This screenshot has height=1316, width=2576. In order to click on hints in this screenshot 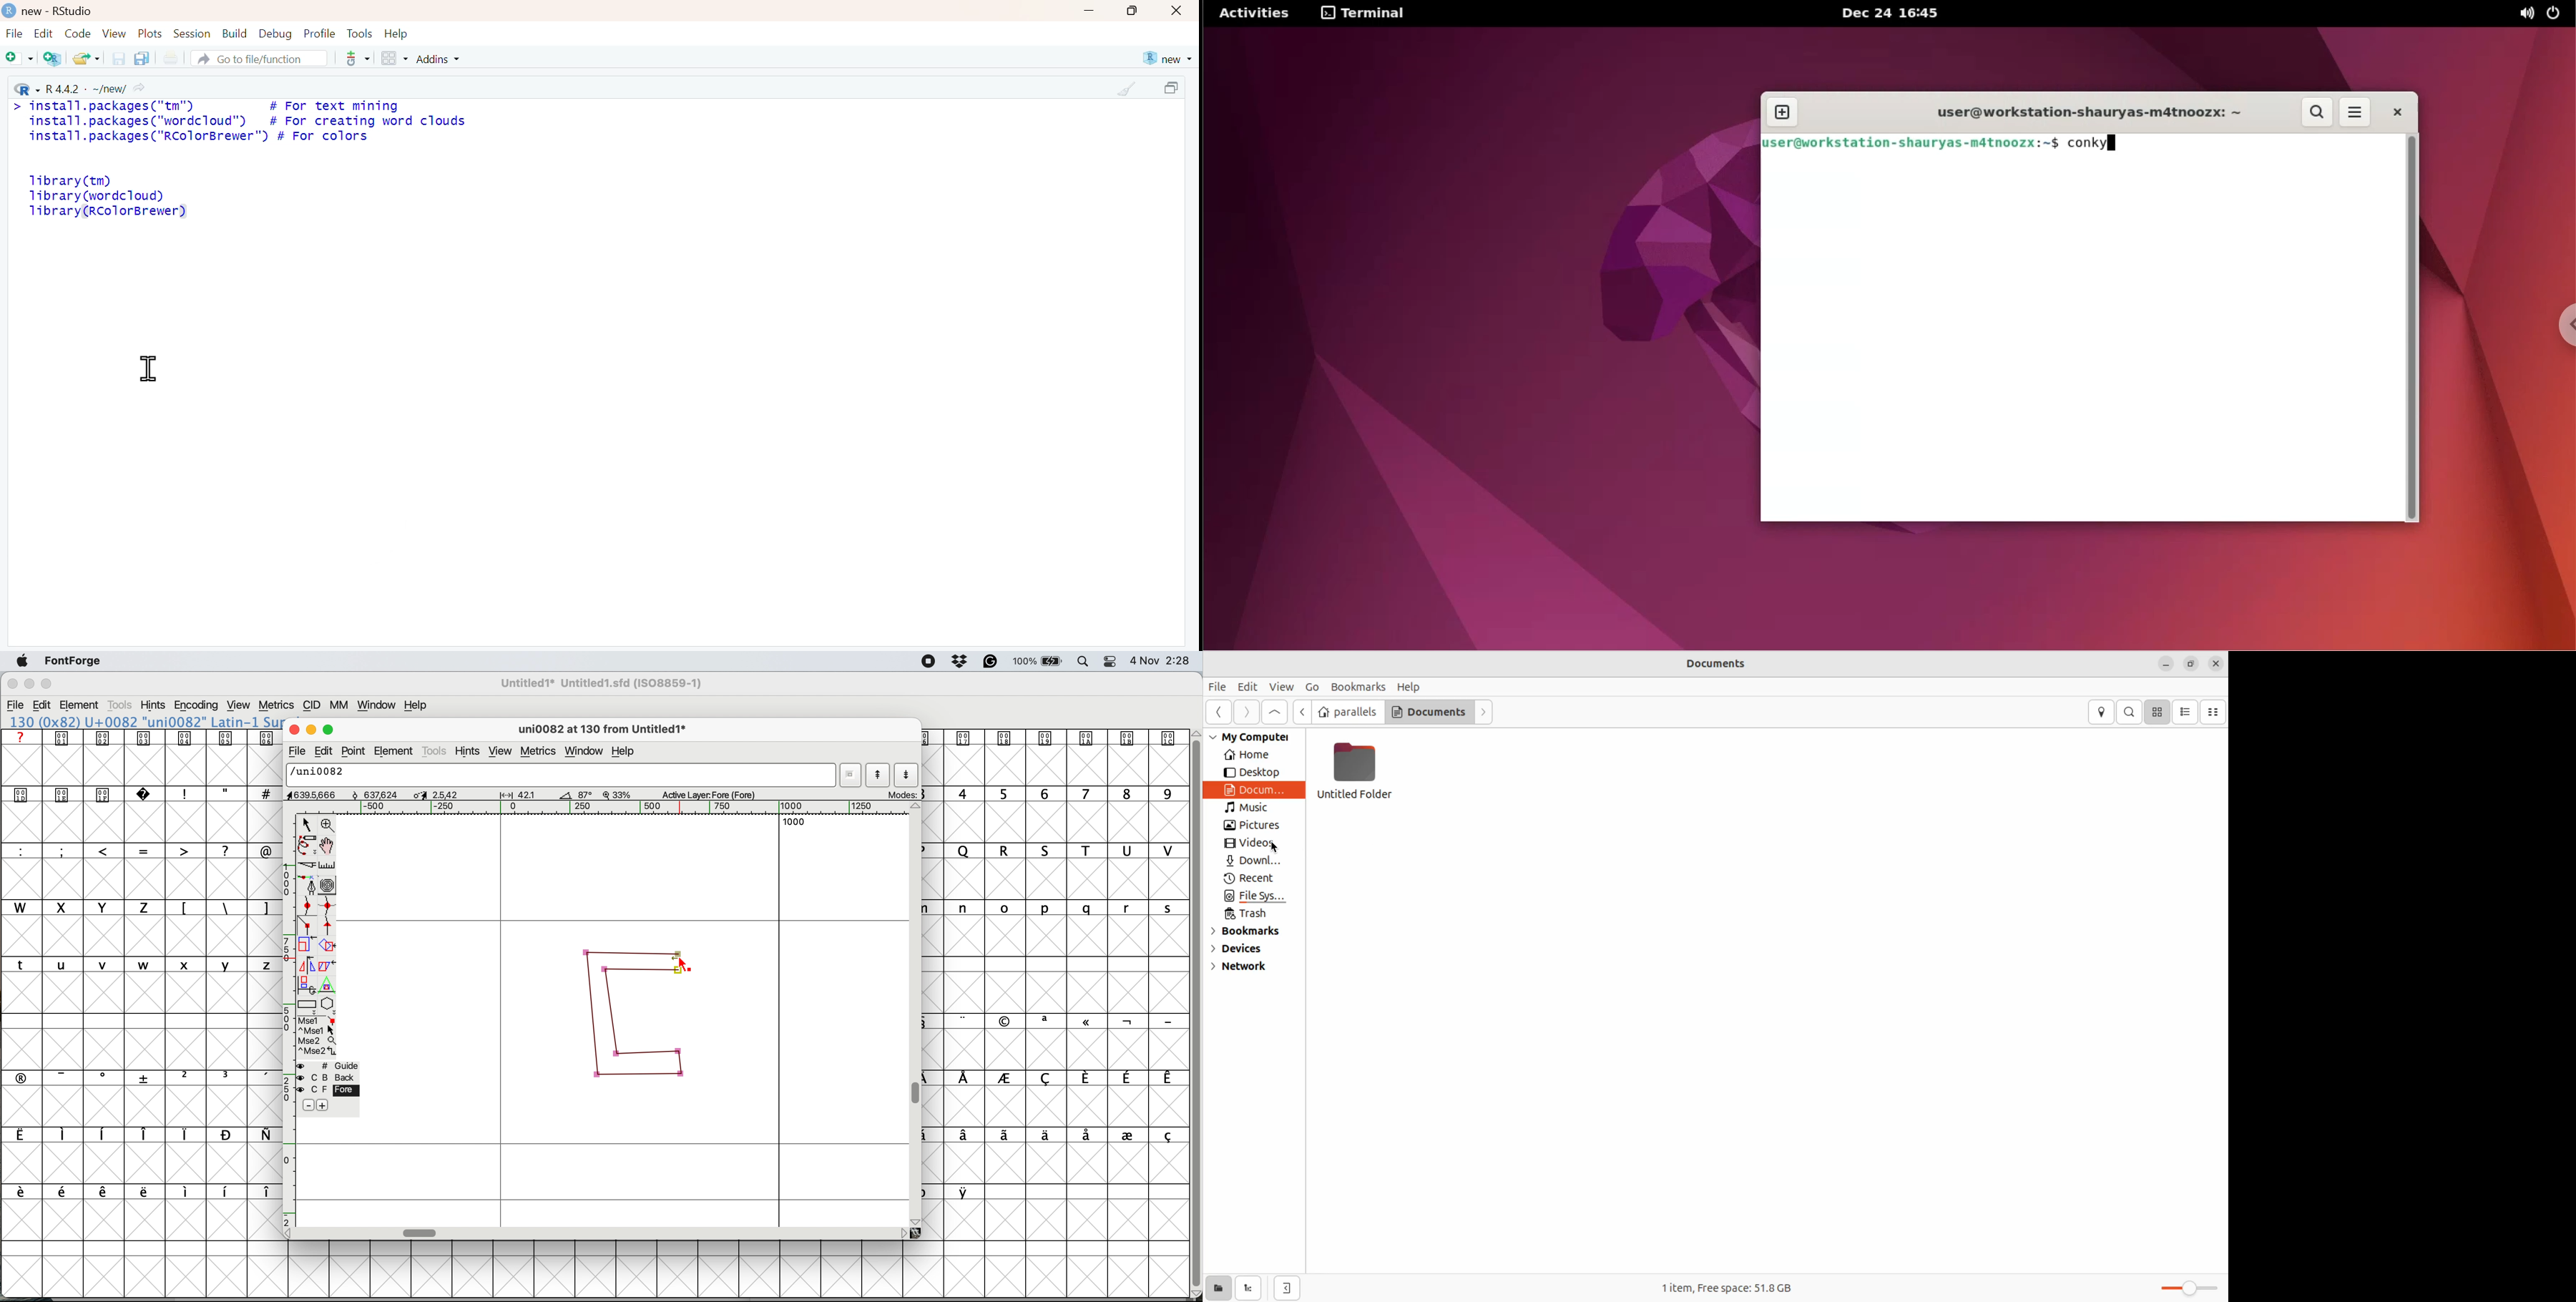, I will do `click(469, 752)`.